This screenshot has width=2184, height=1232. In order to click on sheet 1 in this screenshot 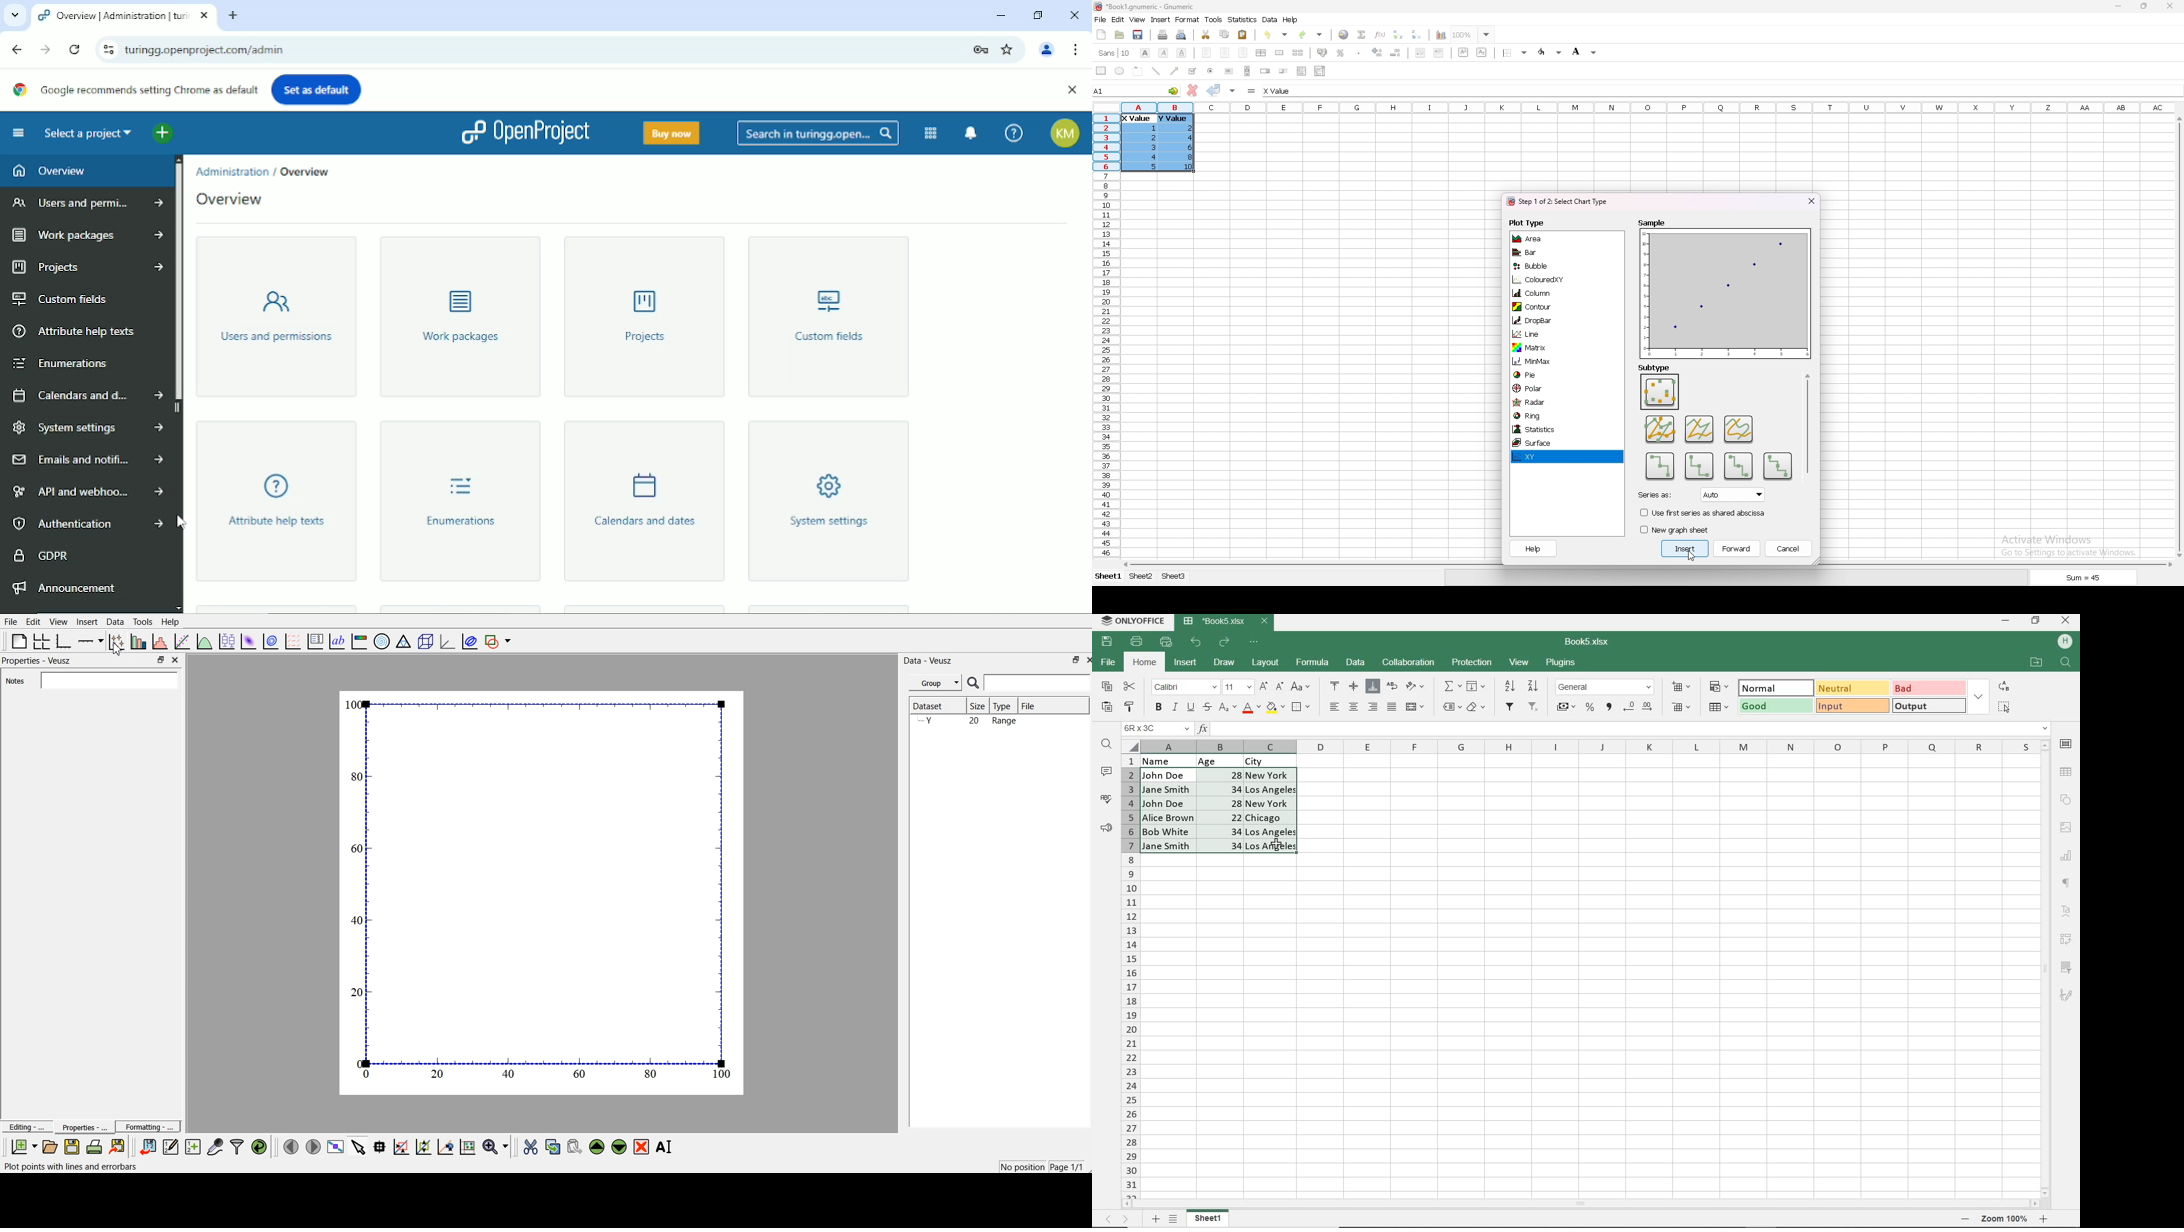, I will do `click(1109, 578)`.